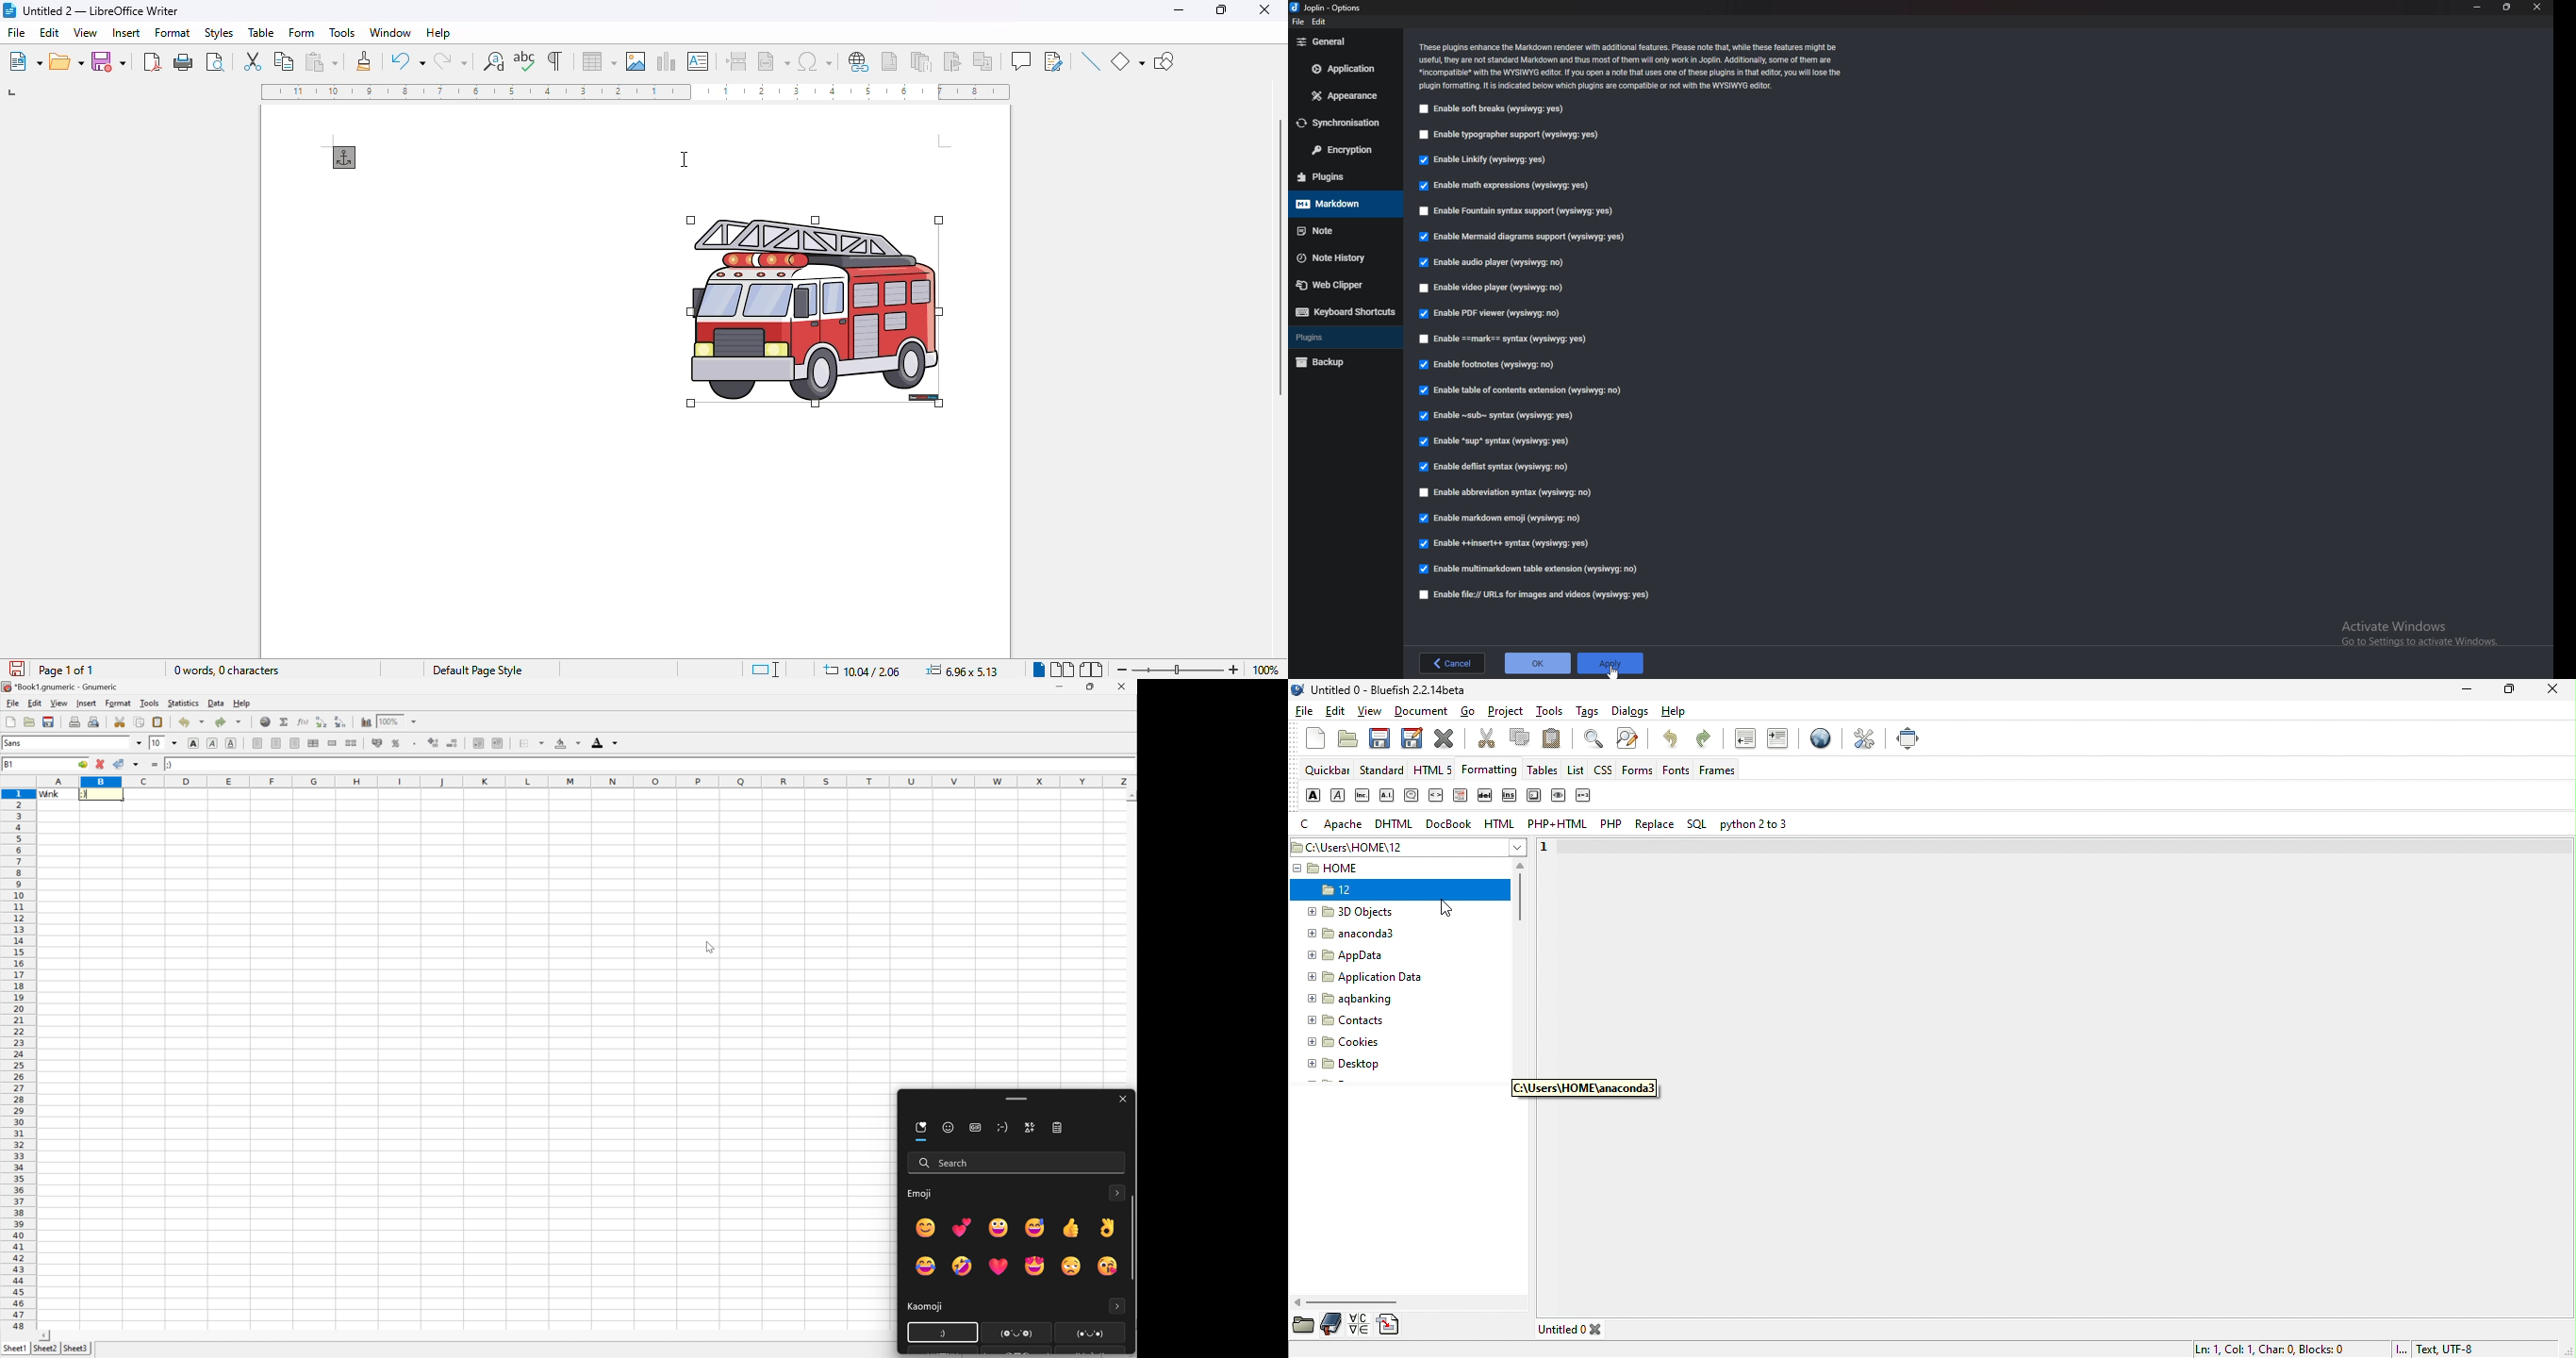 This screenshot has width=2576, height=1372. I want to click on enter formula, so click(154, 765).